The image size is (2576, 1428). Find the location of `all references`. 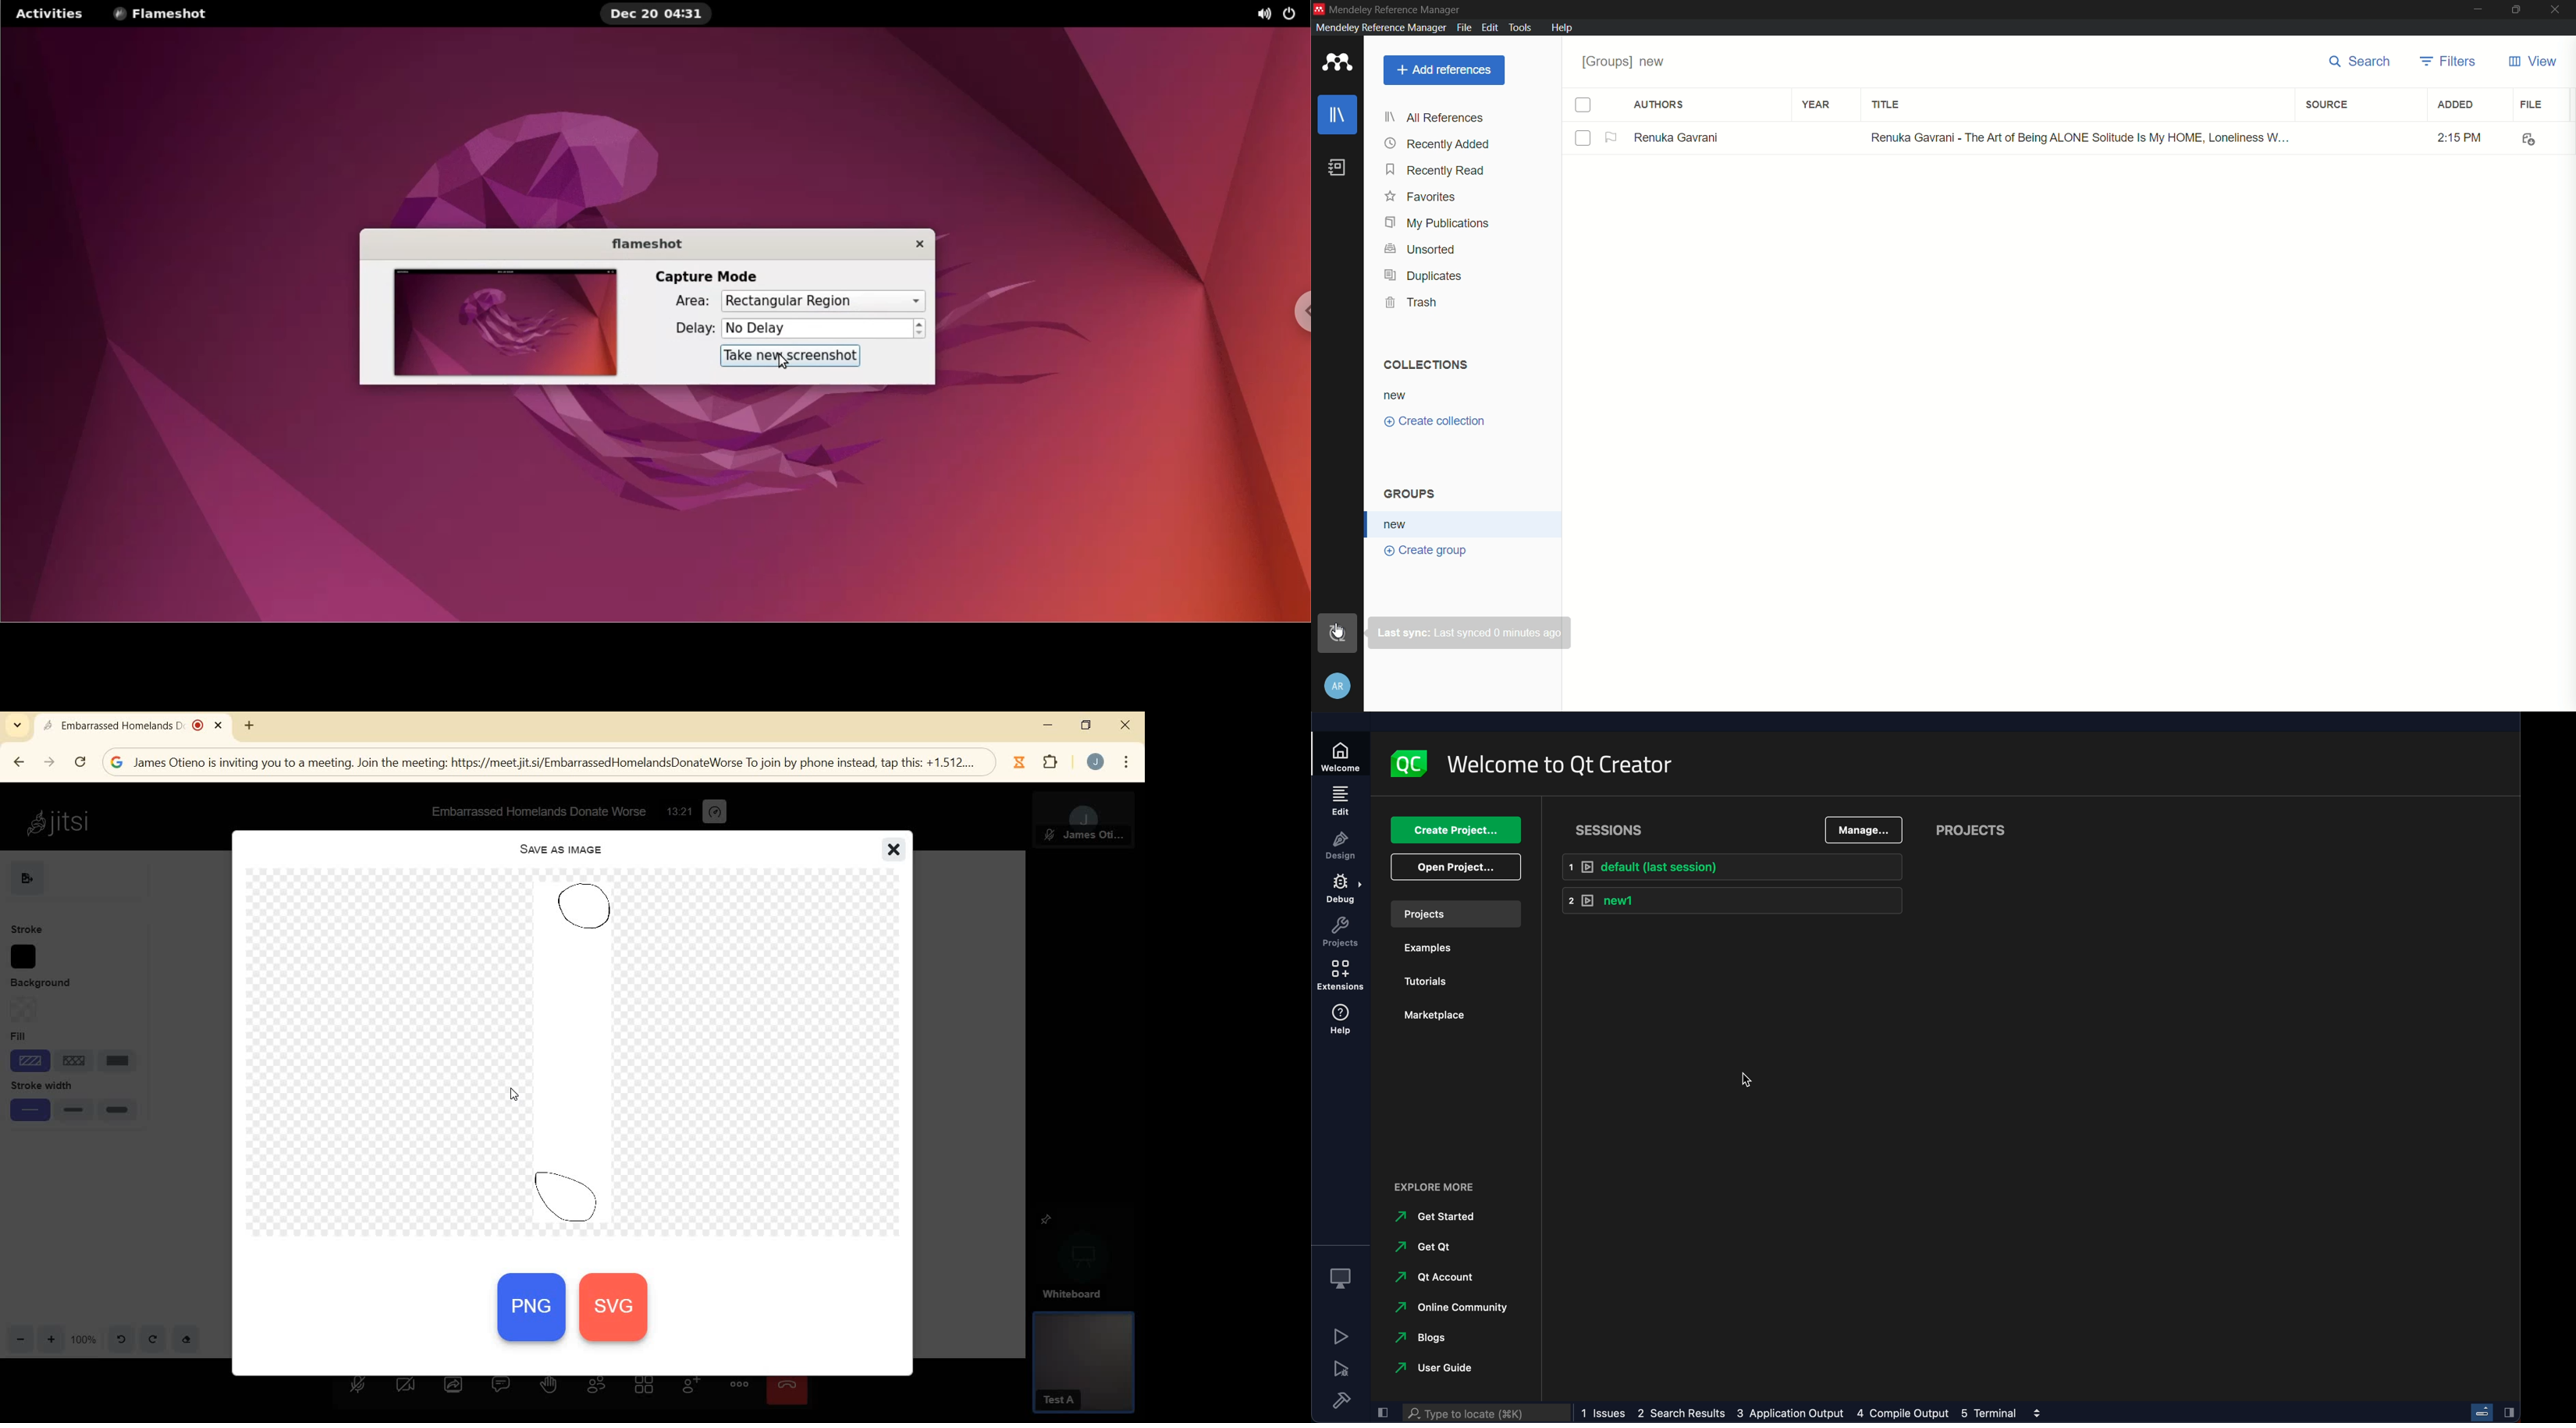

all references is located at coordinates (1436, 117).